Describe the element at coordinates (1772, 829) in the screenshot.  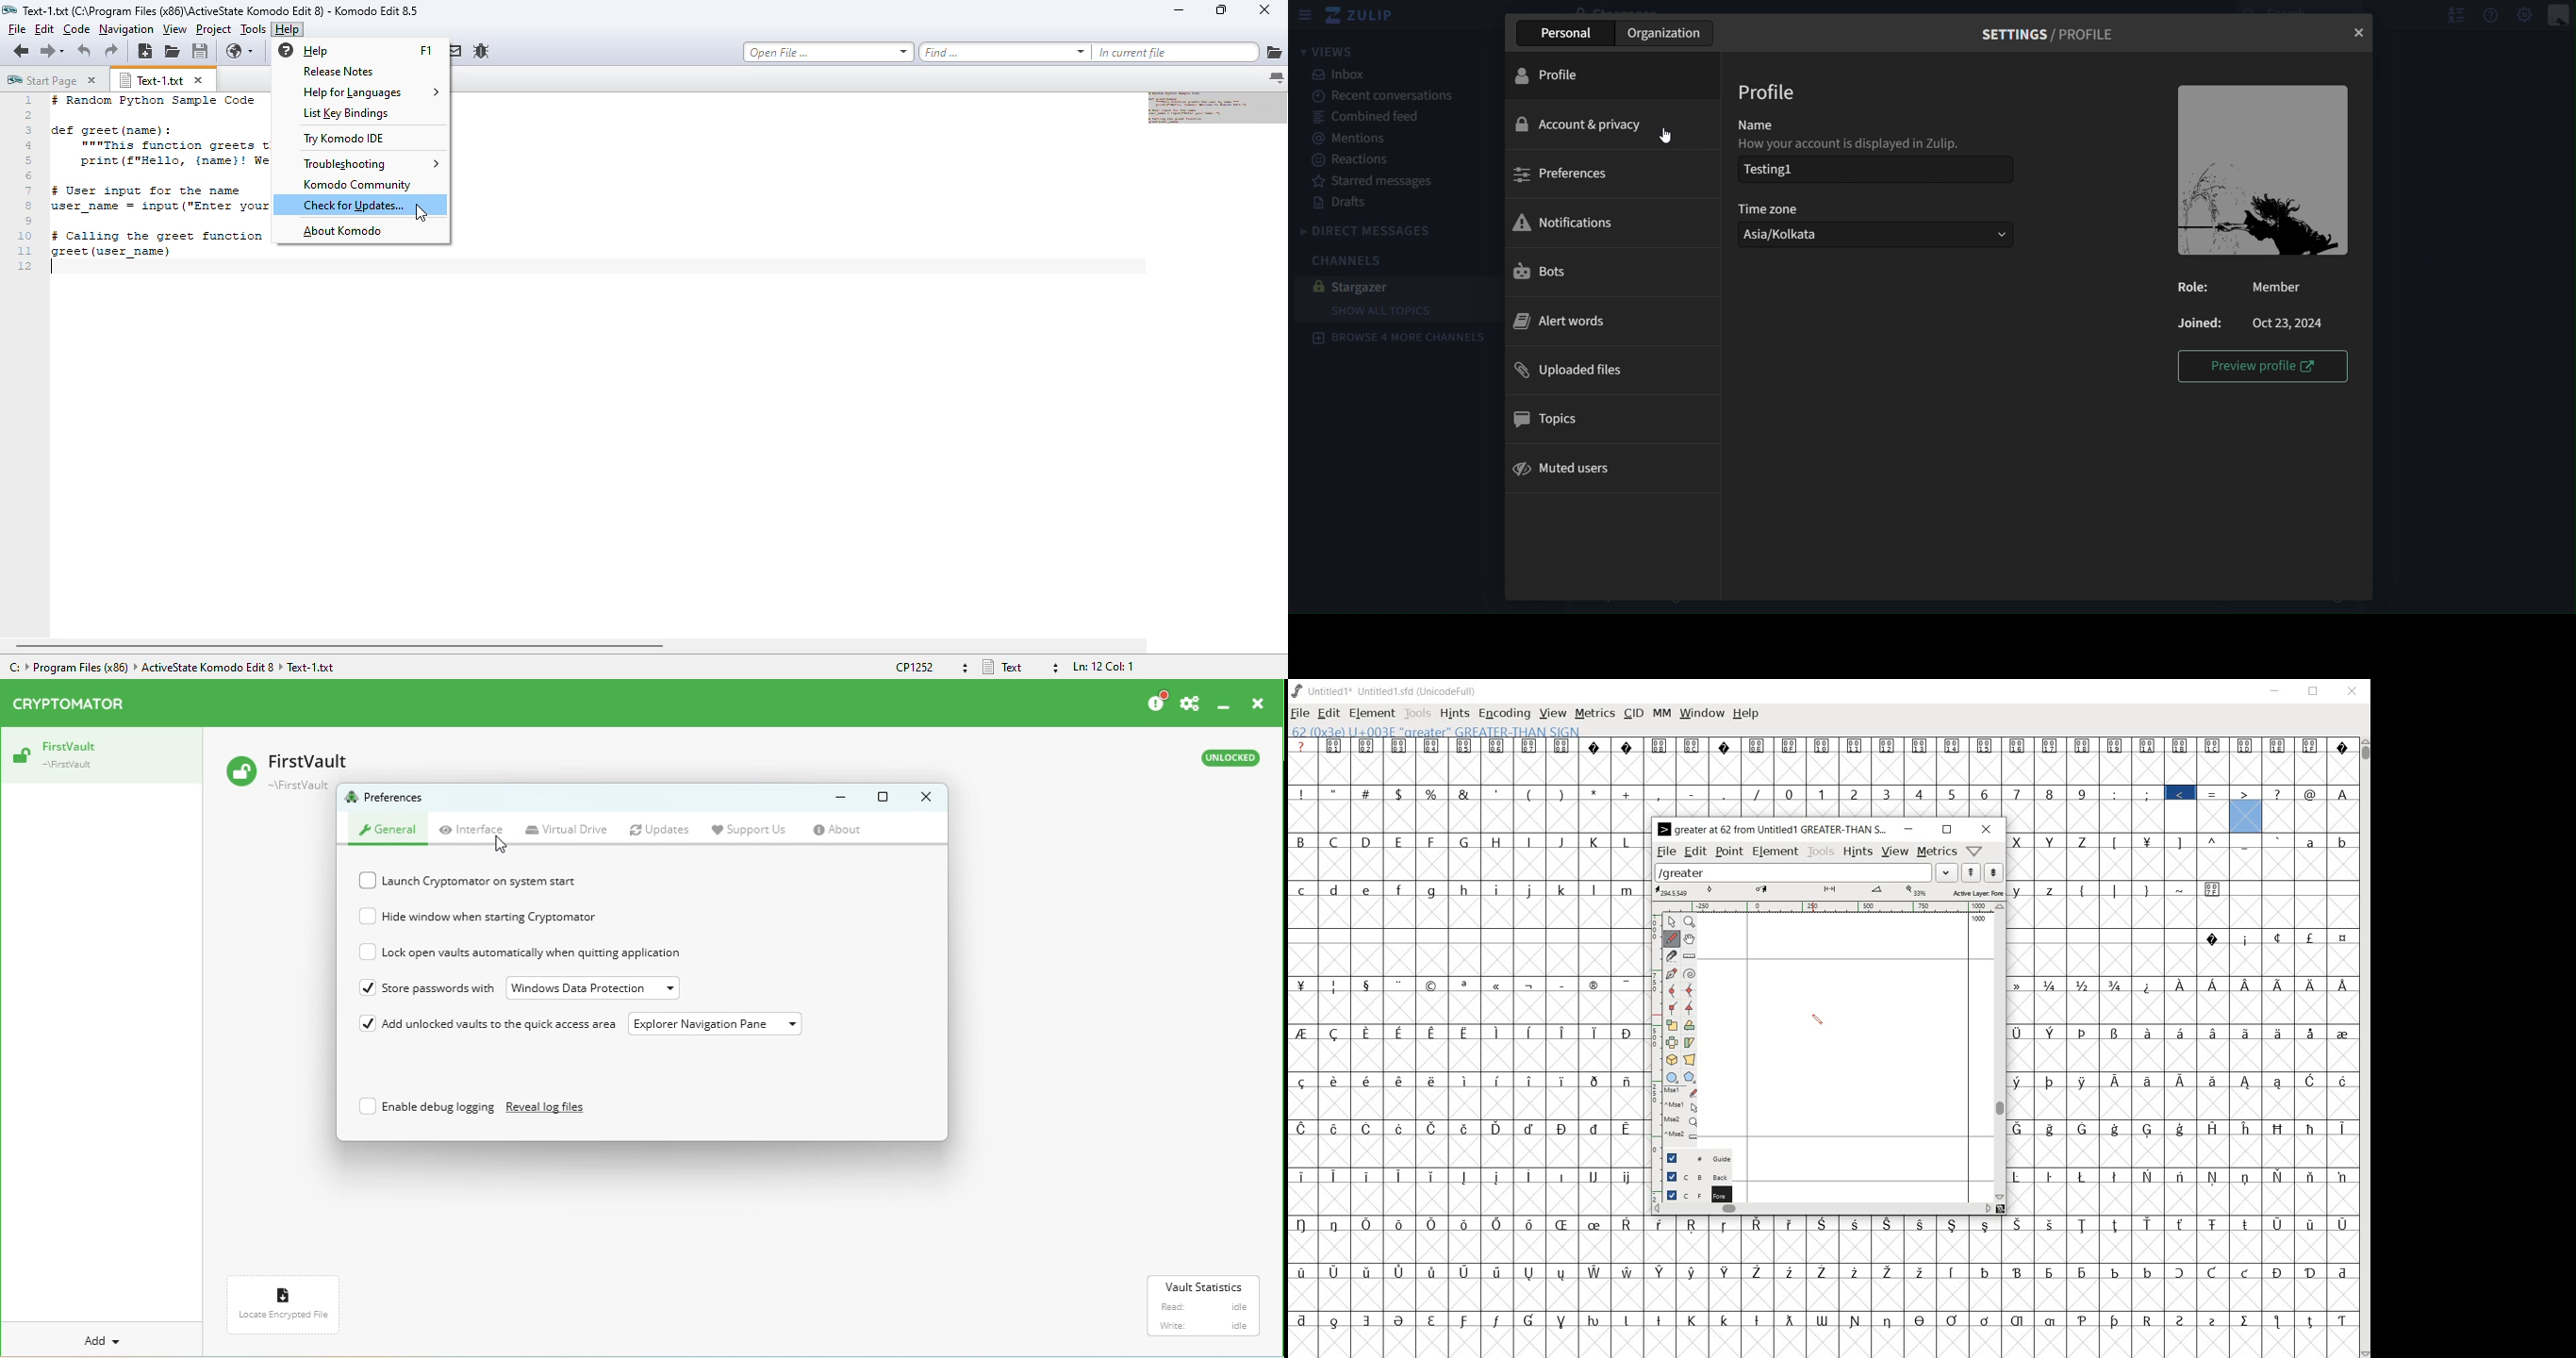
I see `> GREATER AT 62 FROM UNTITLED` at that location.